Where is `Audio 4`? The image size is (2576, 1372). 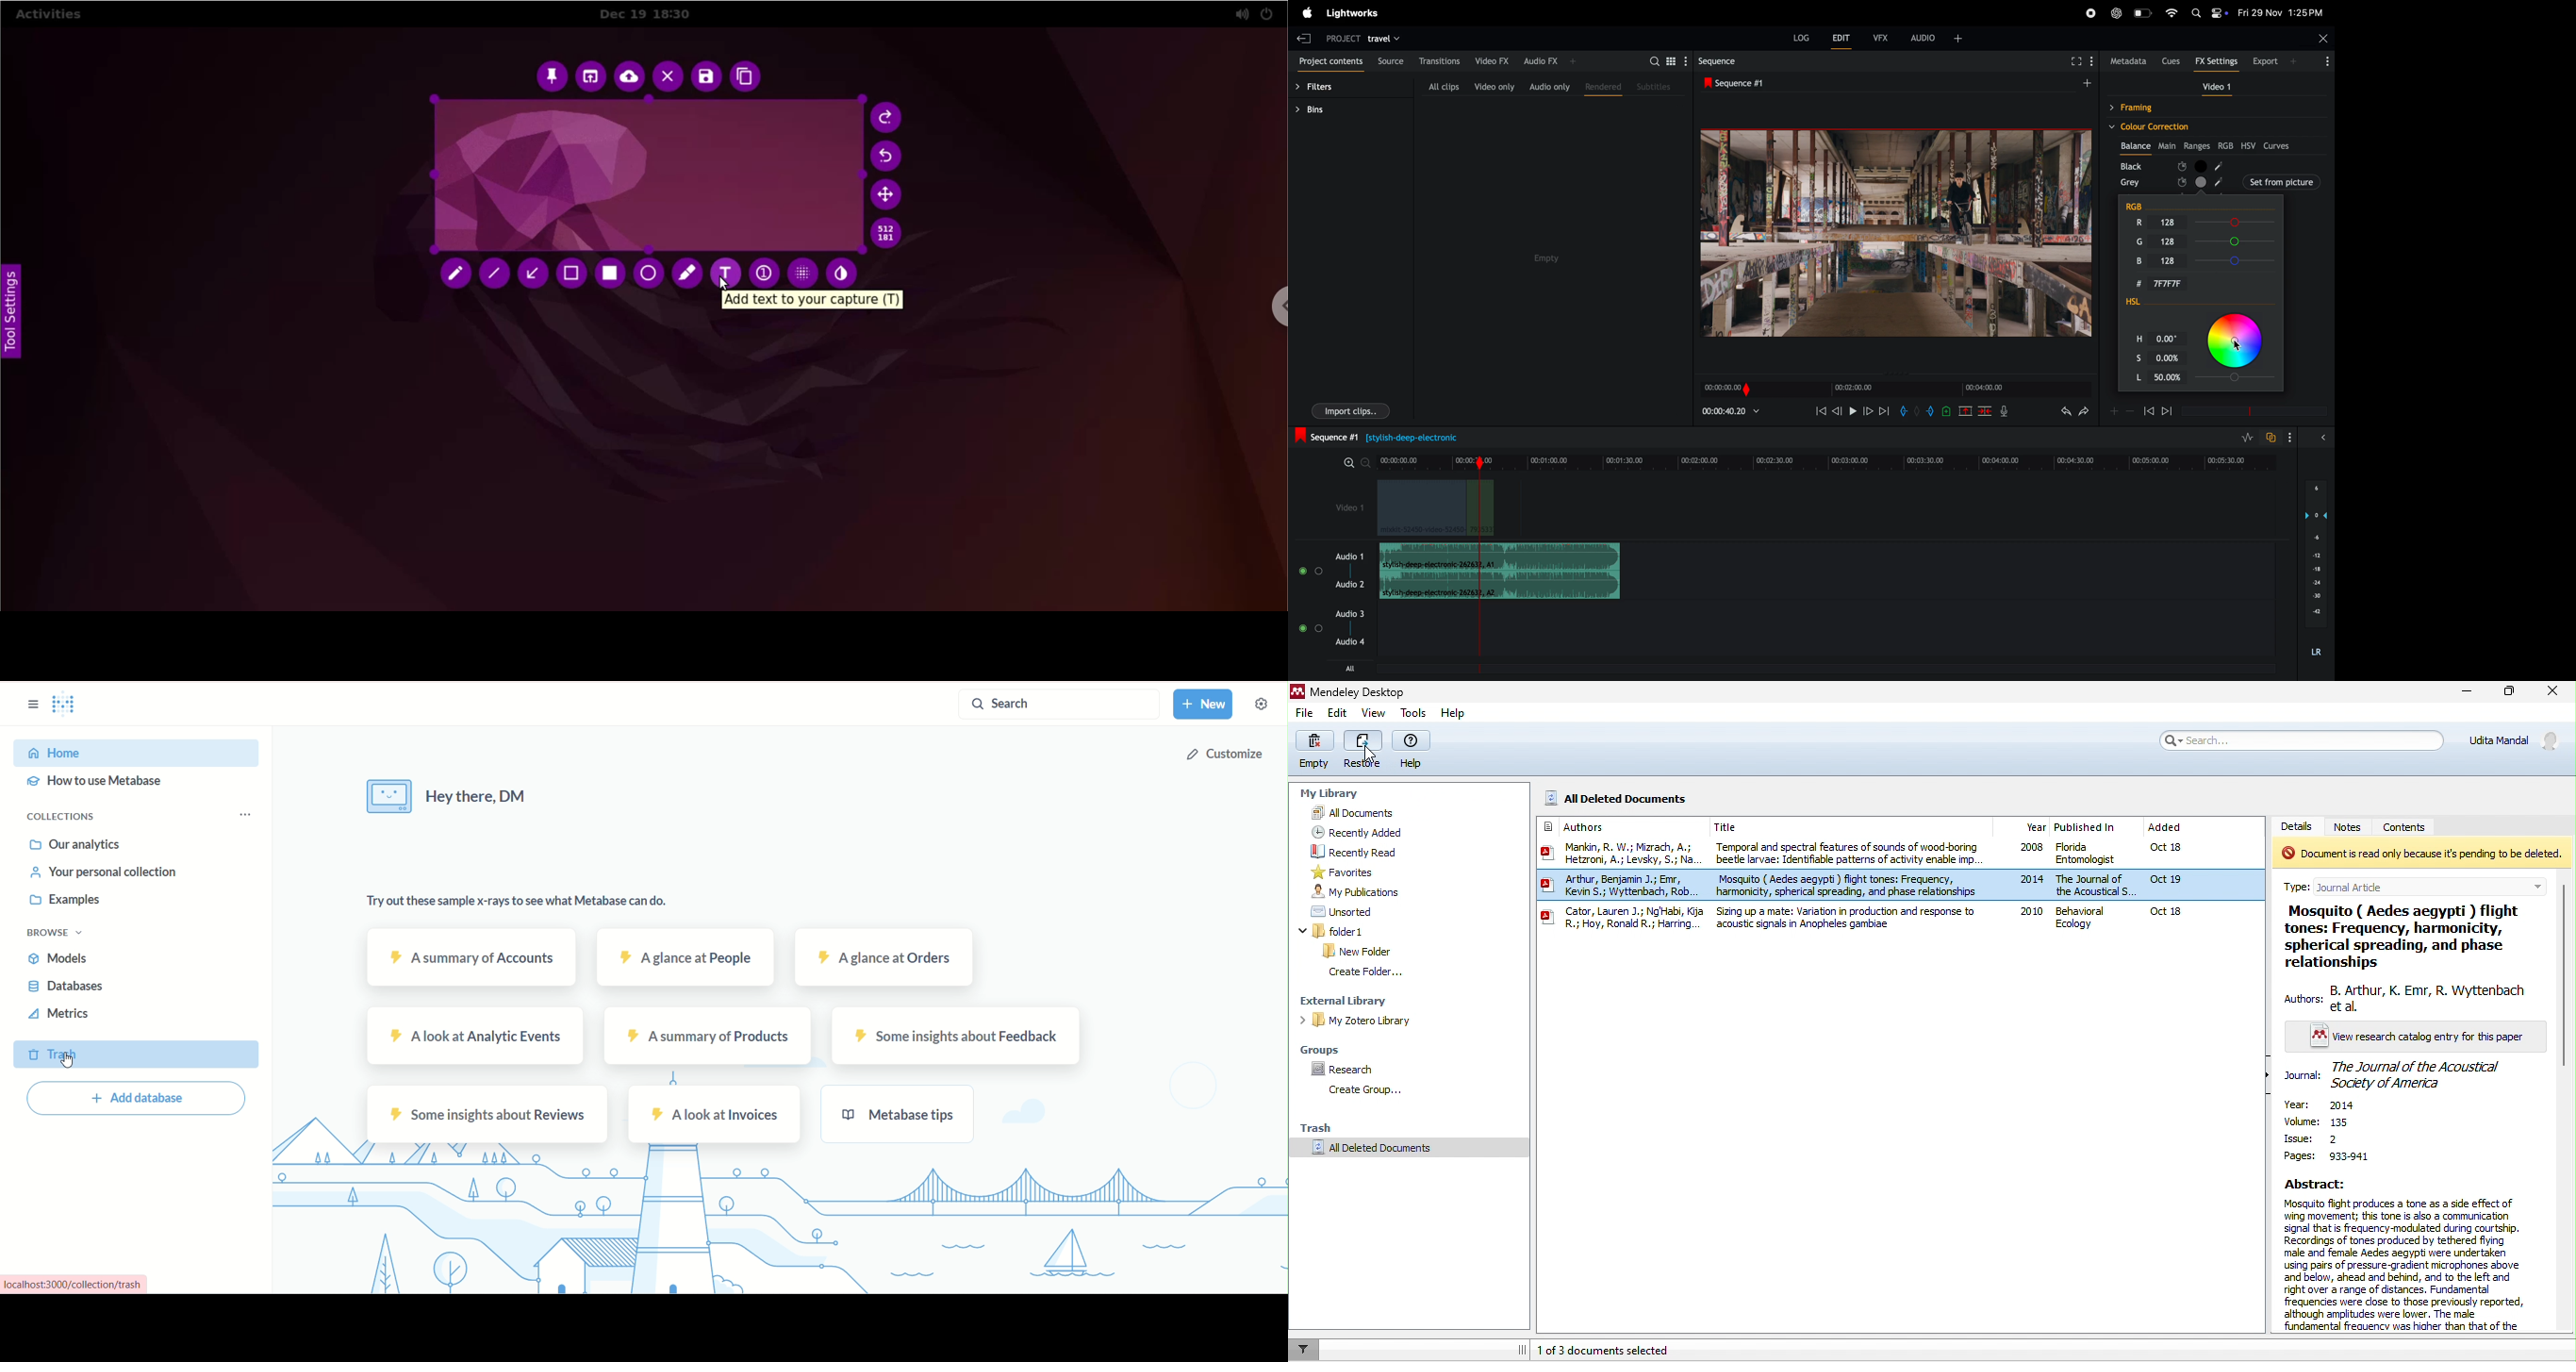
Audio 4 is located at coordinates (1351, 643).